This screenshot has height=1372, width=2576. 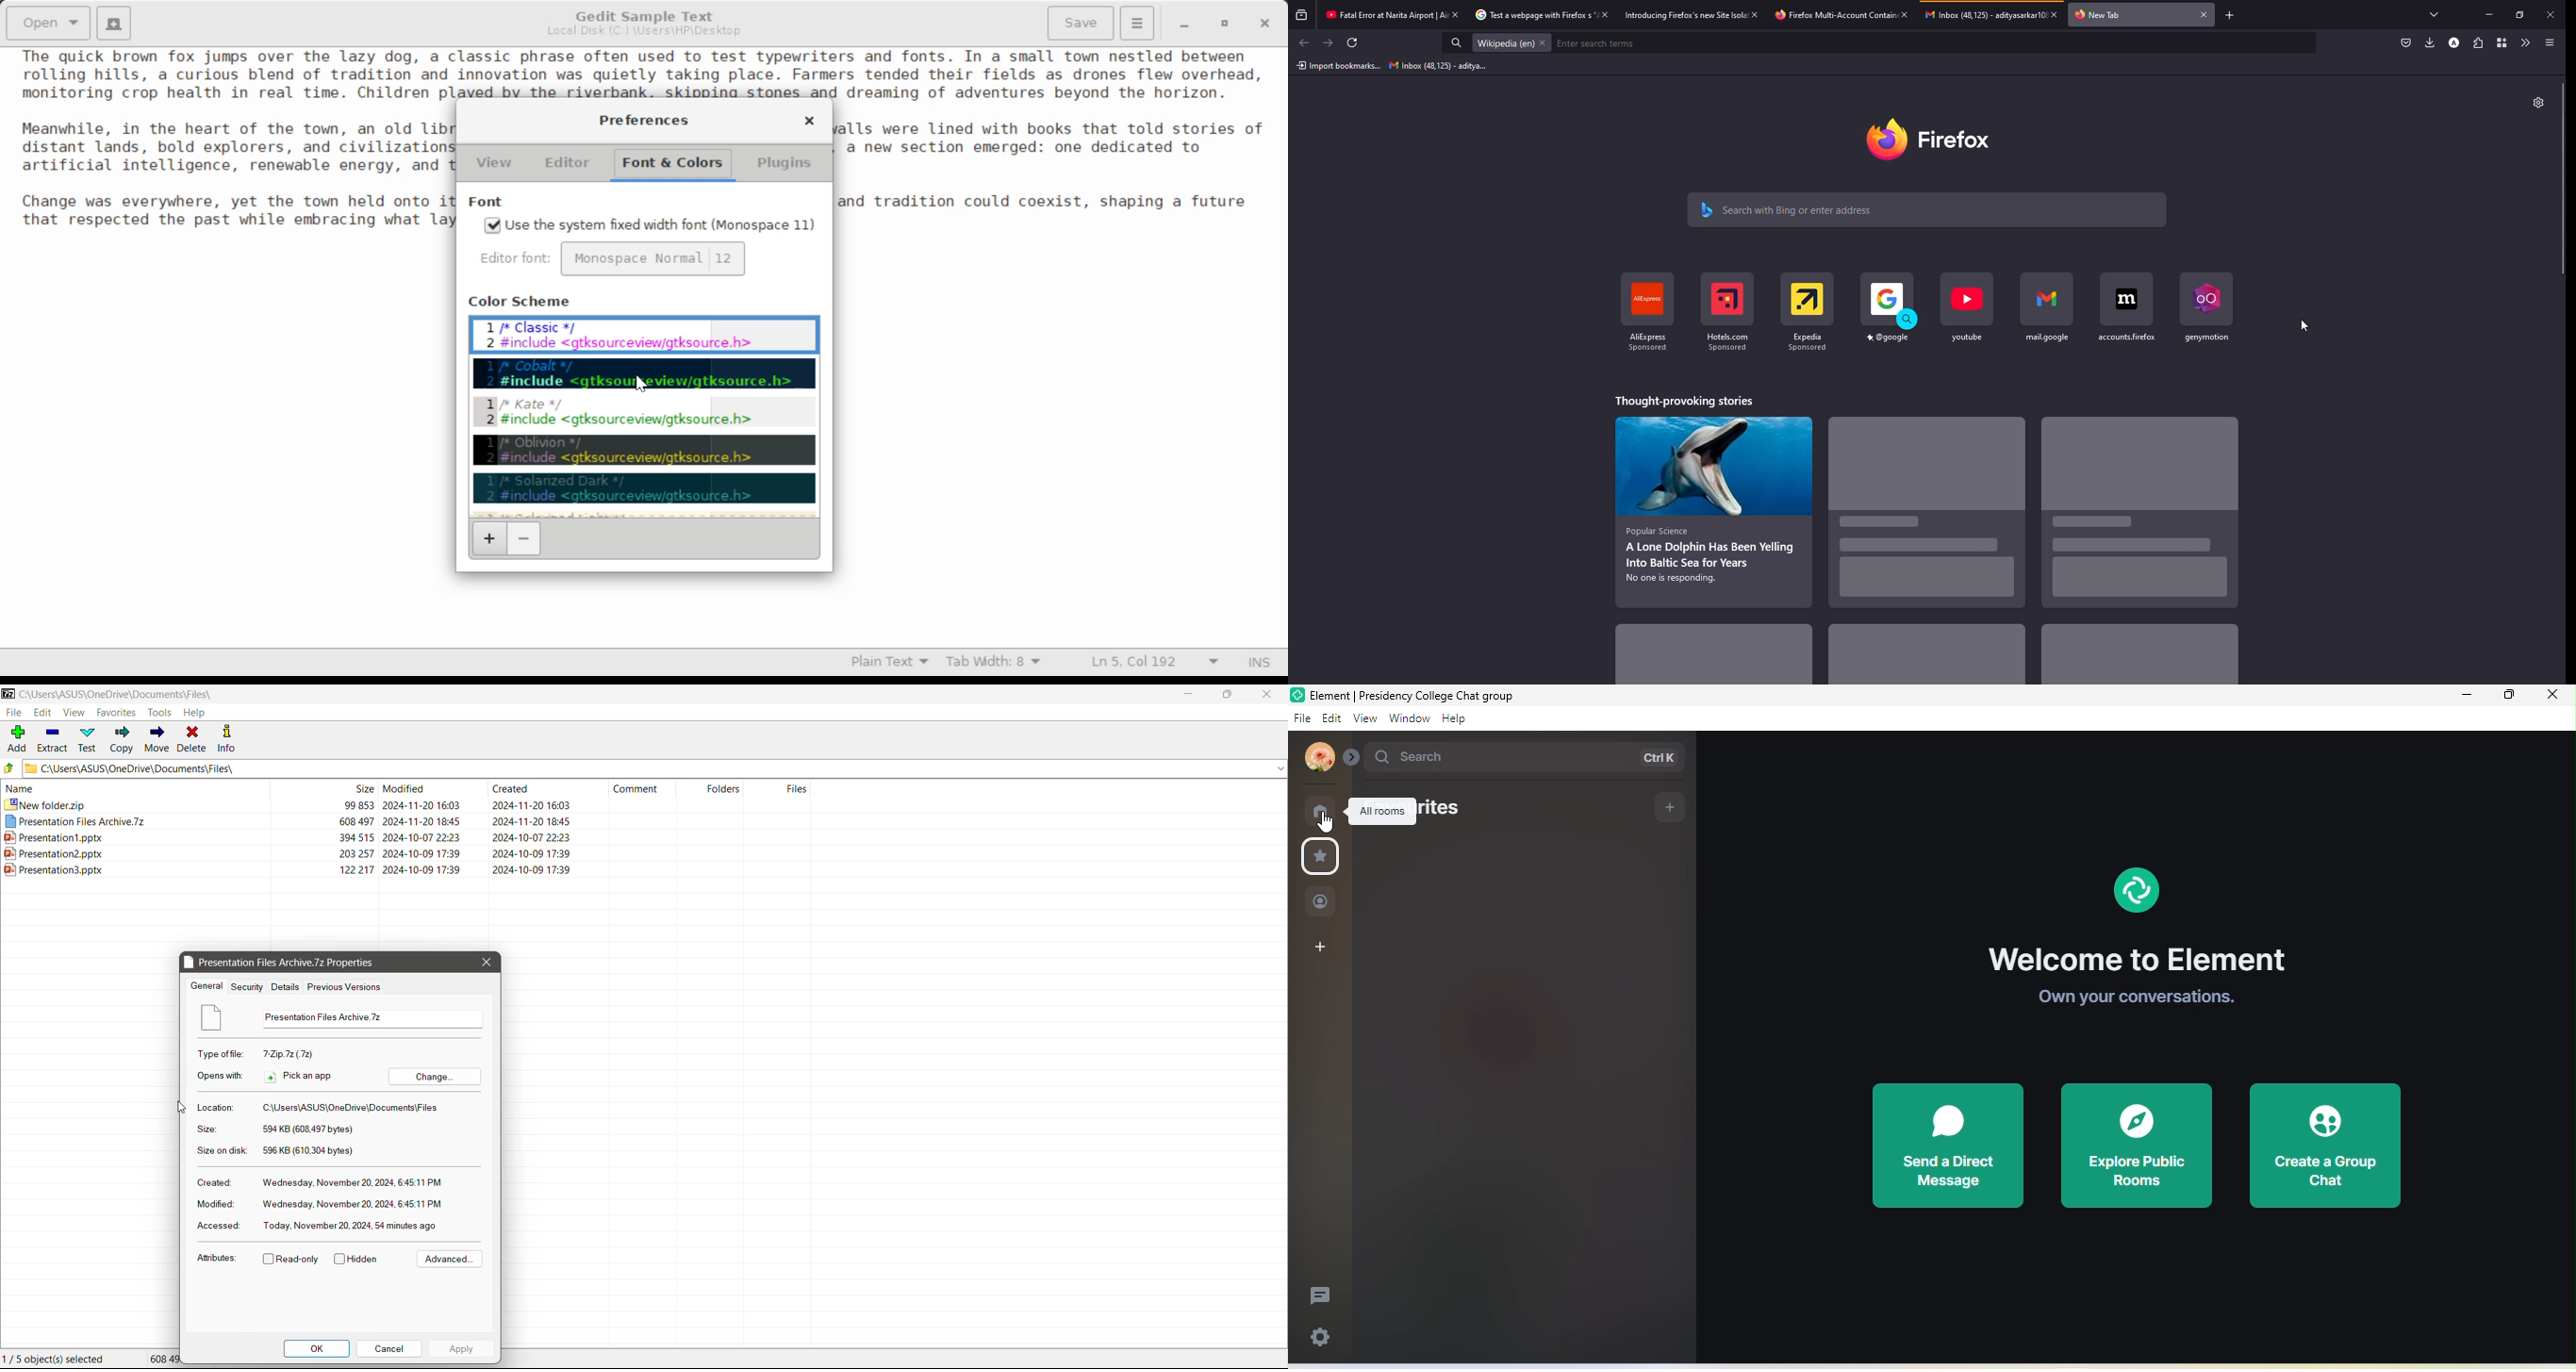 I want to click on shortcutAliExpress sponsored, so click(x=1646, y=314).